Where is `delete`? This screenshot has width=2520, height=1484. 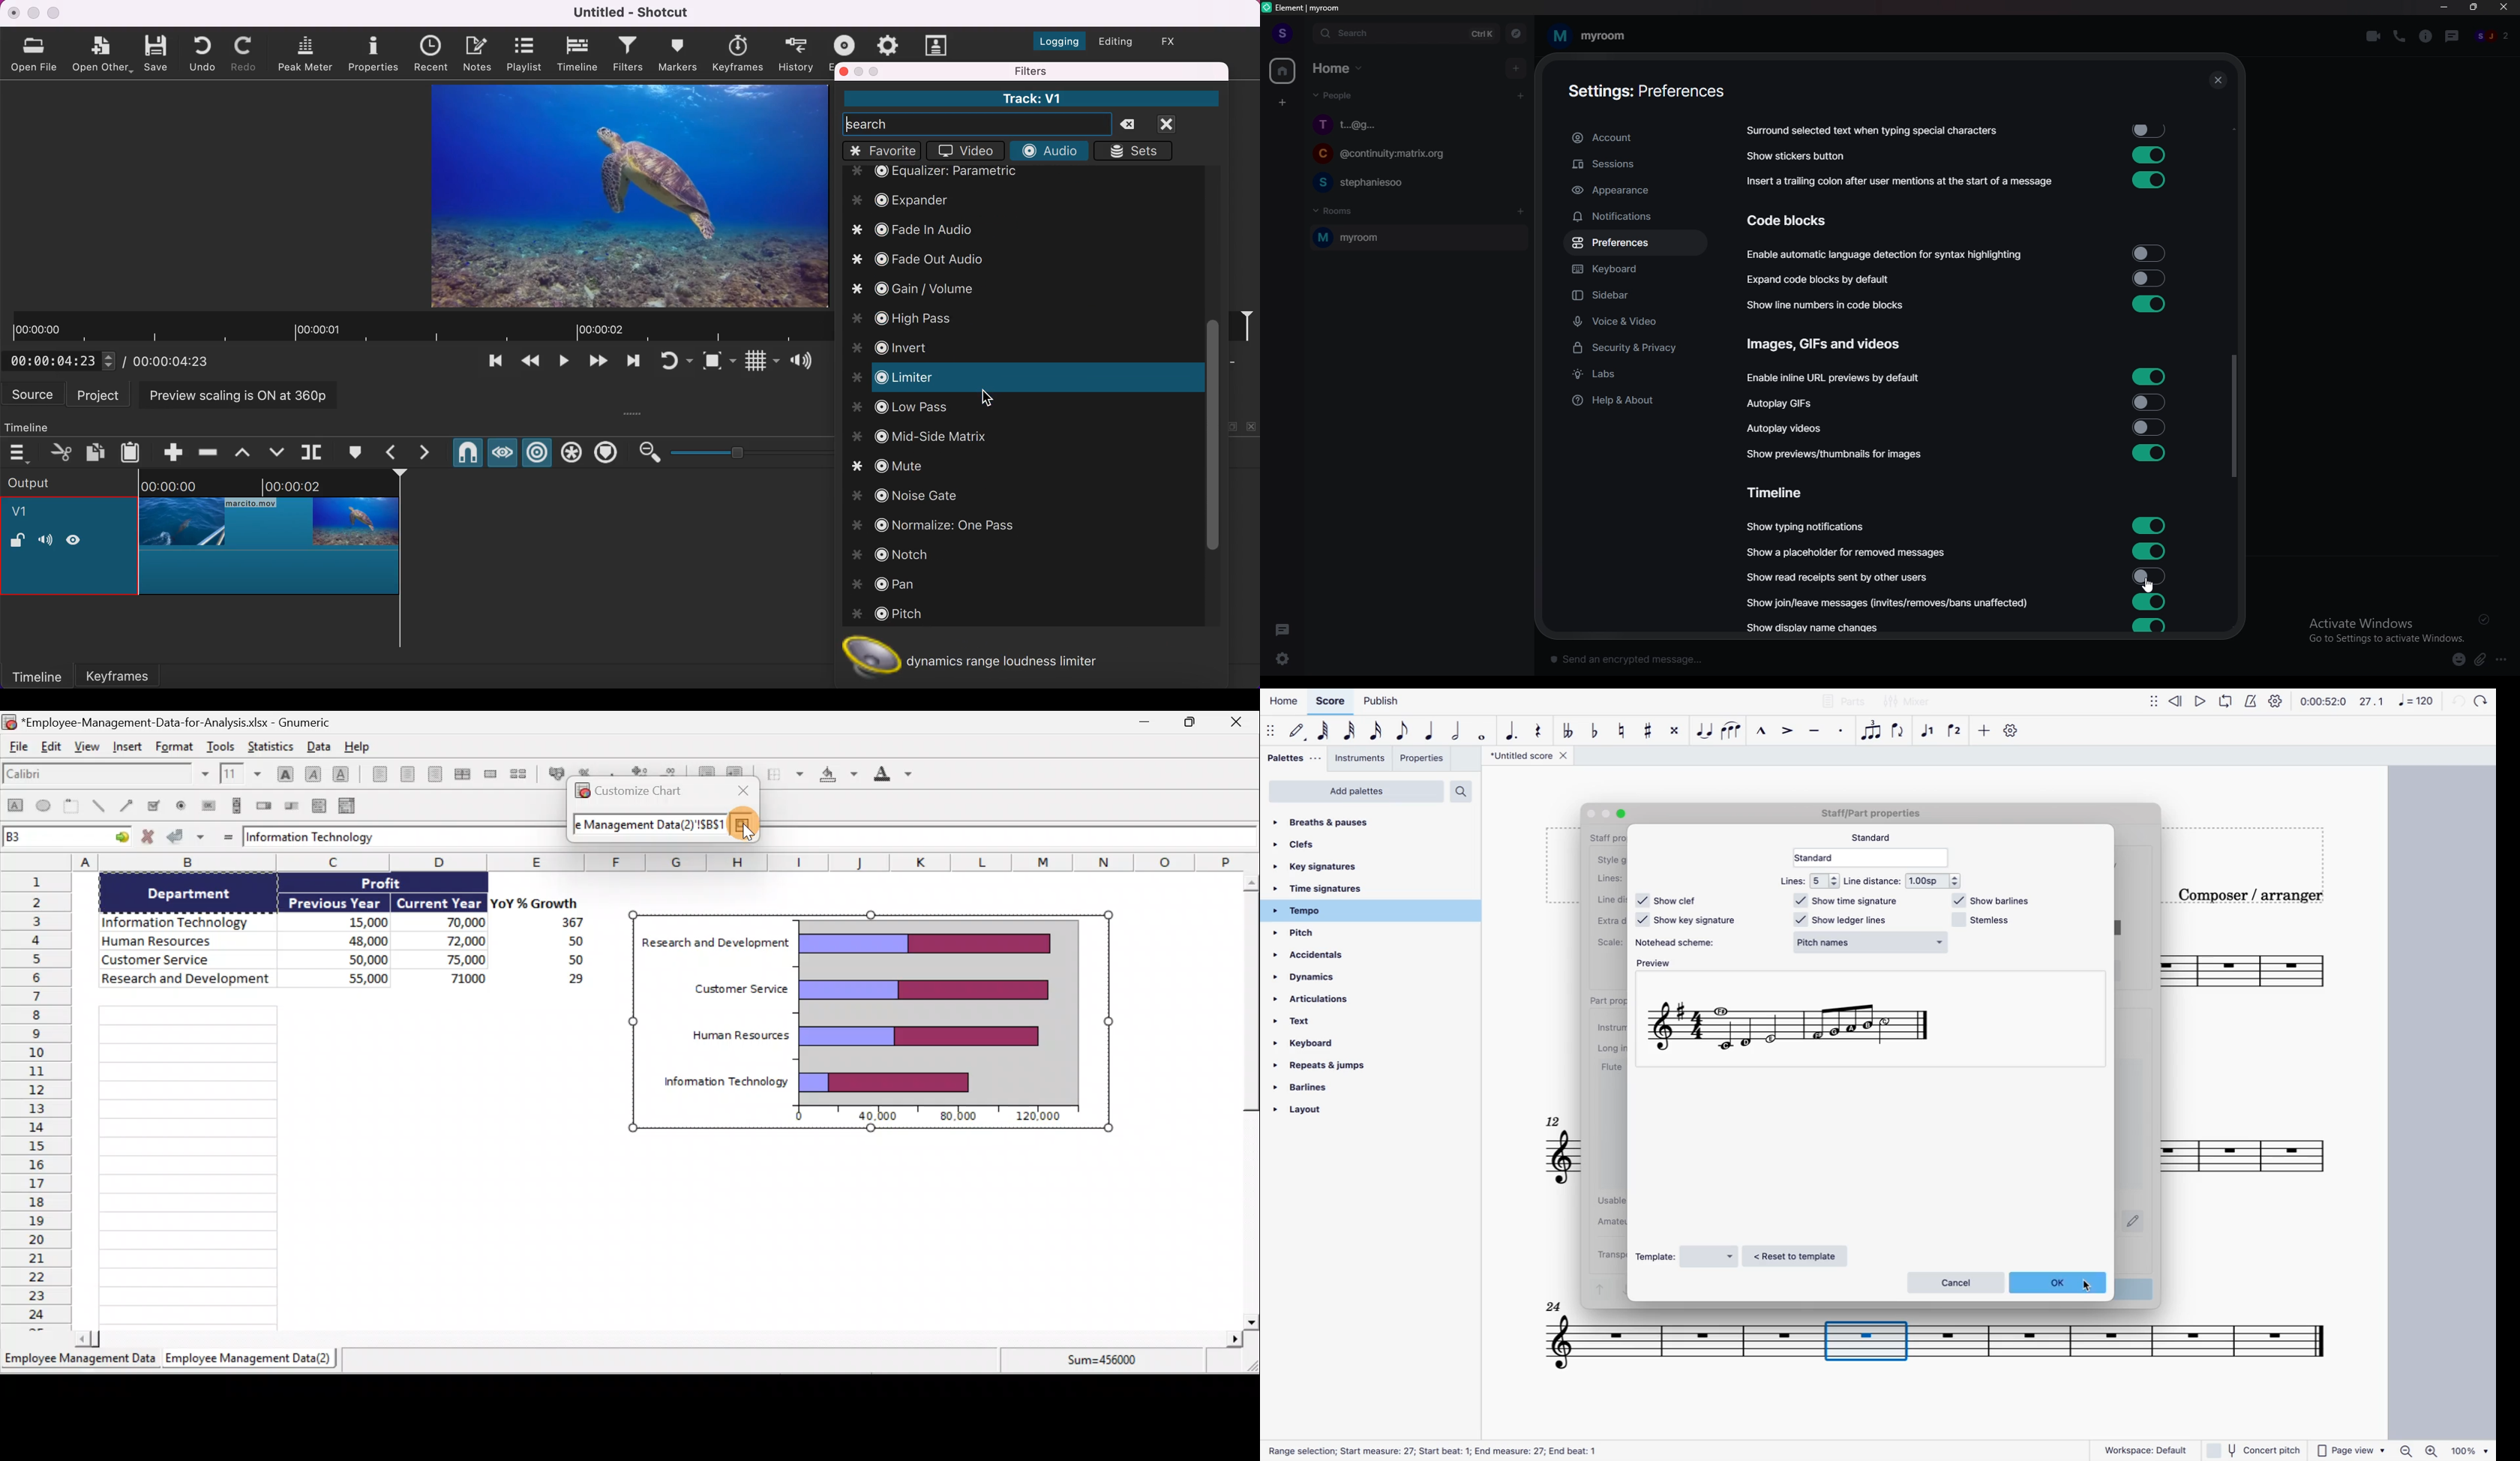
delete is located at coordinates (1132, 125).